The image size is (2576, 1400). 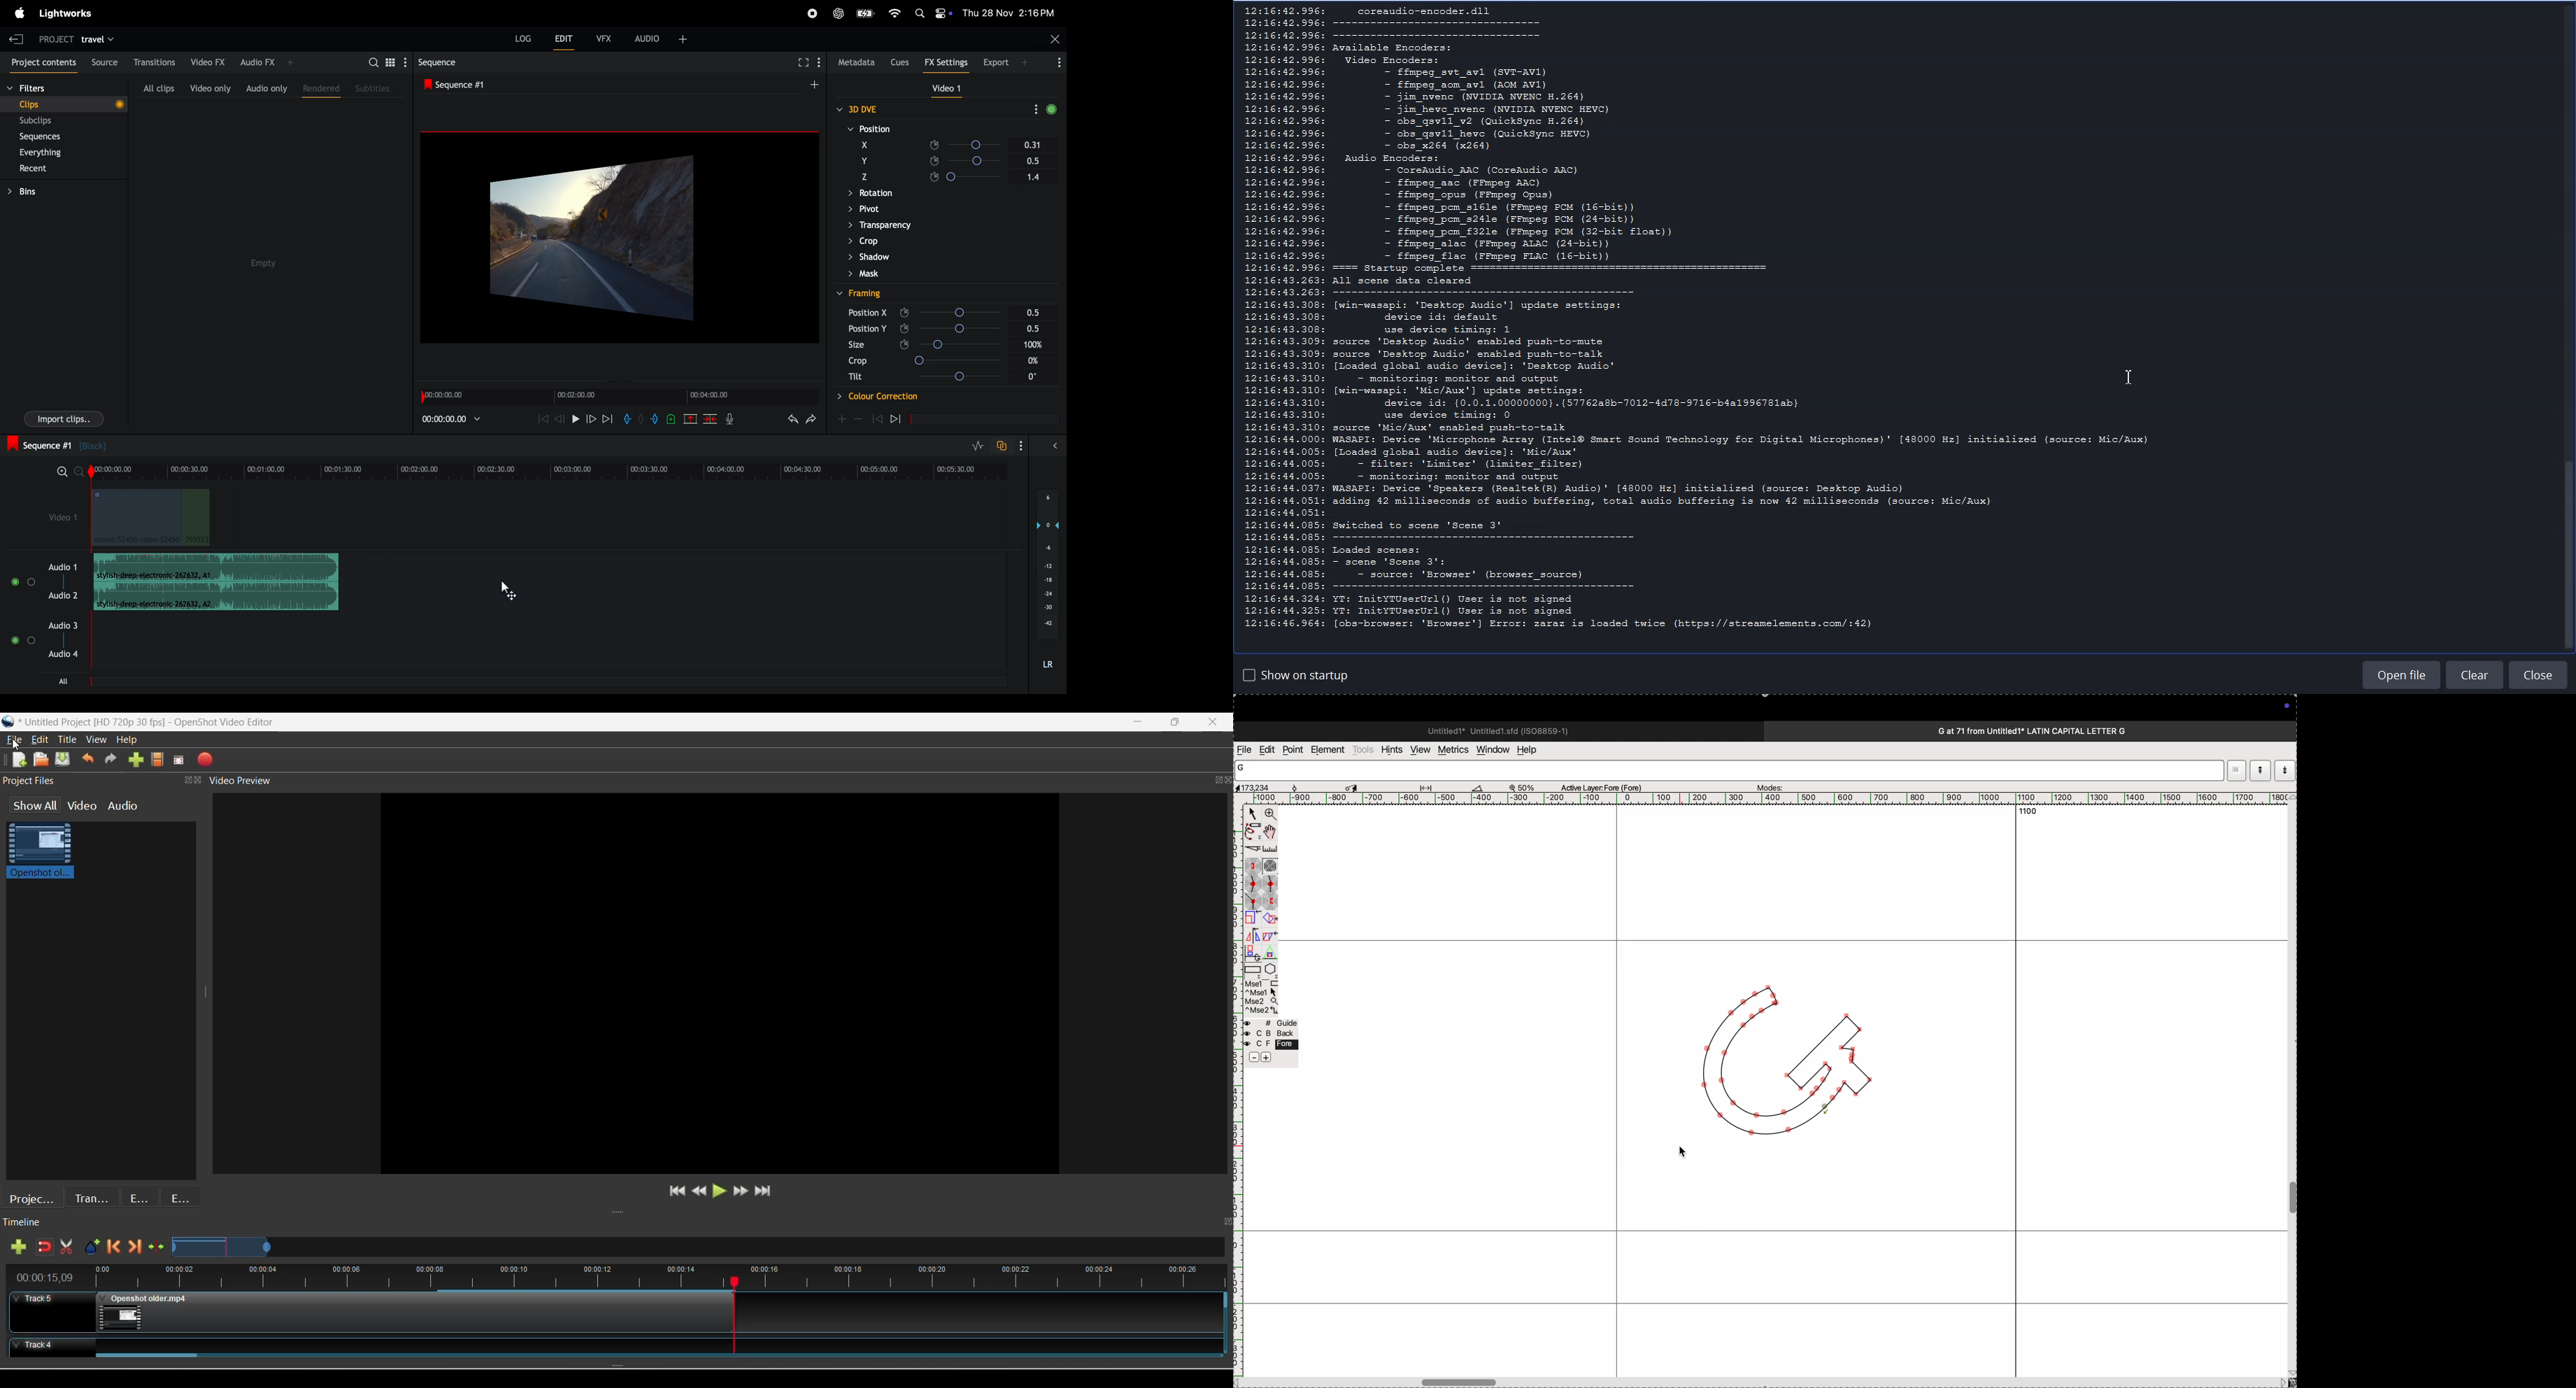 I want to click on Clip at Track Panel, so click(x=646, y=1344).